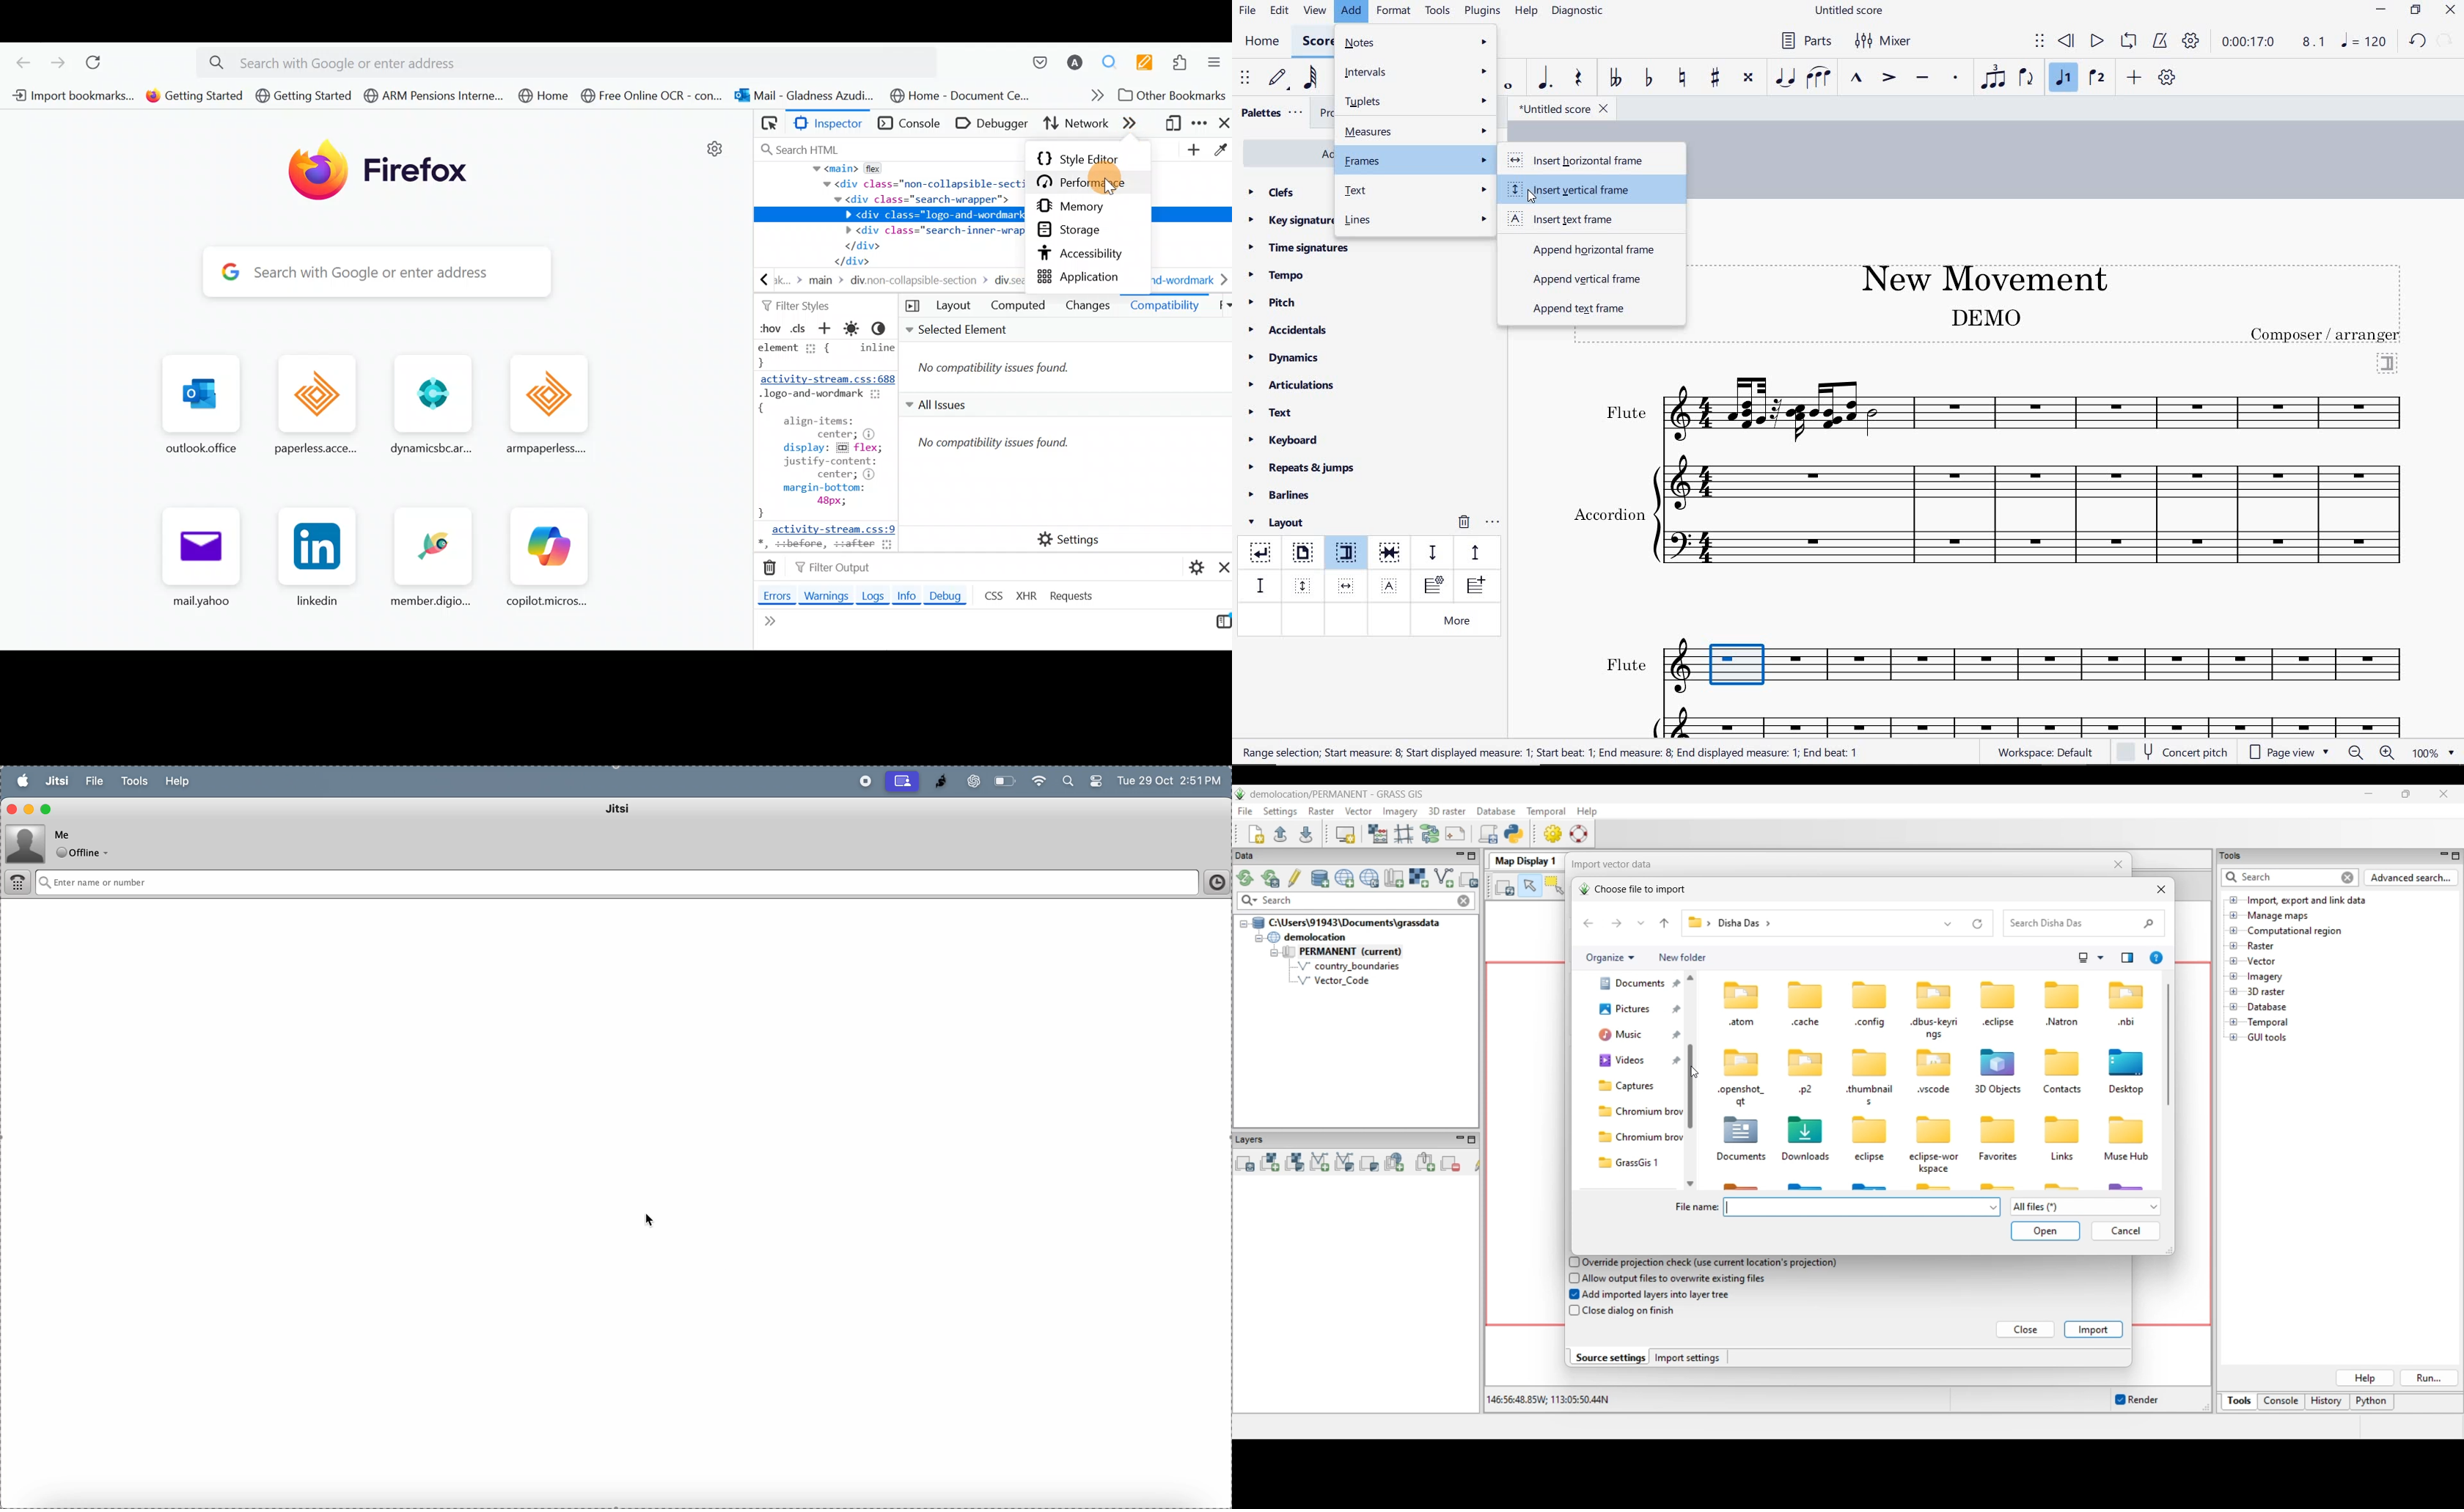 The height and width of the screenshot is (1512, 2464). I want to click on text, so click(1984, 317).